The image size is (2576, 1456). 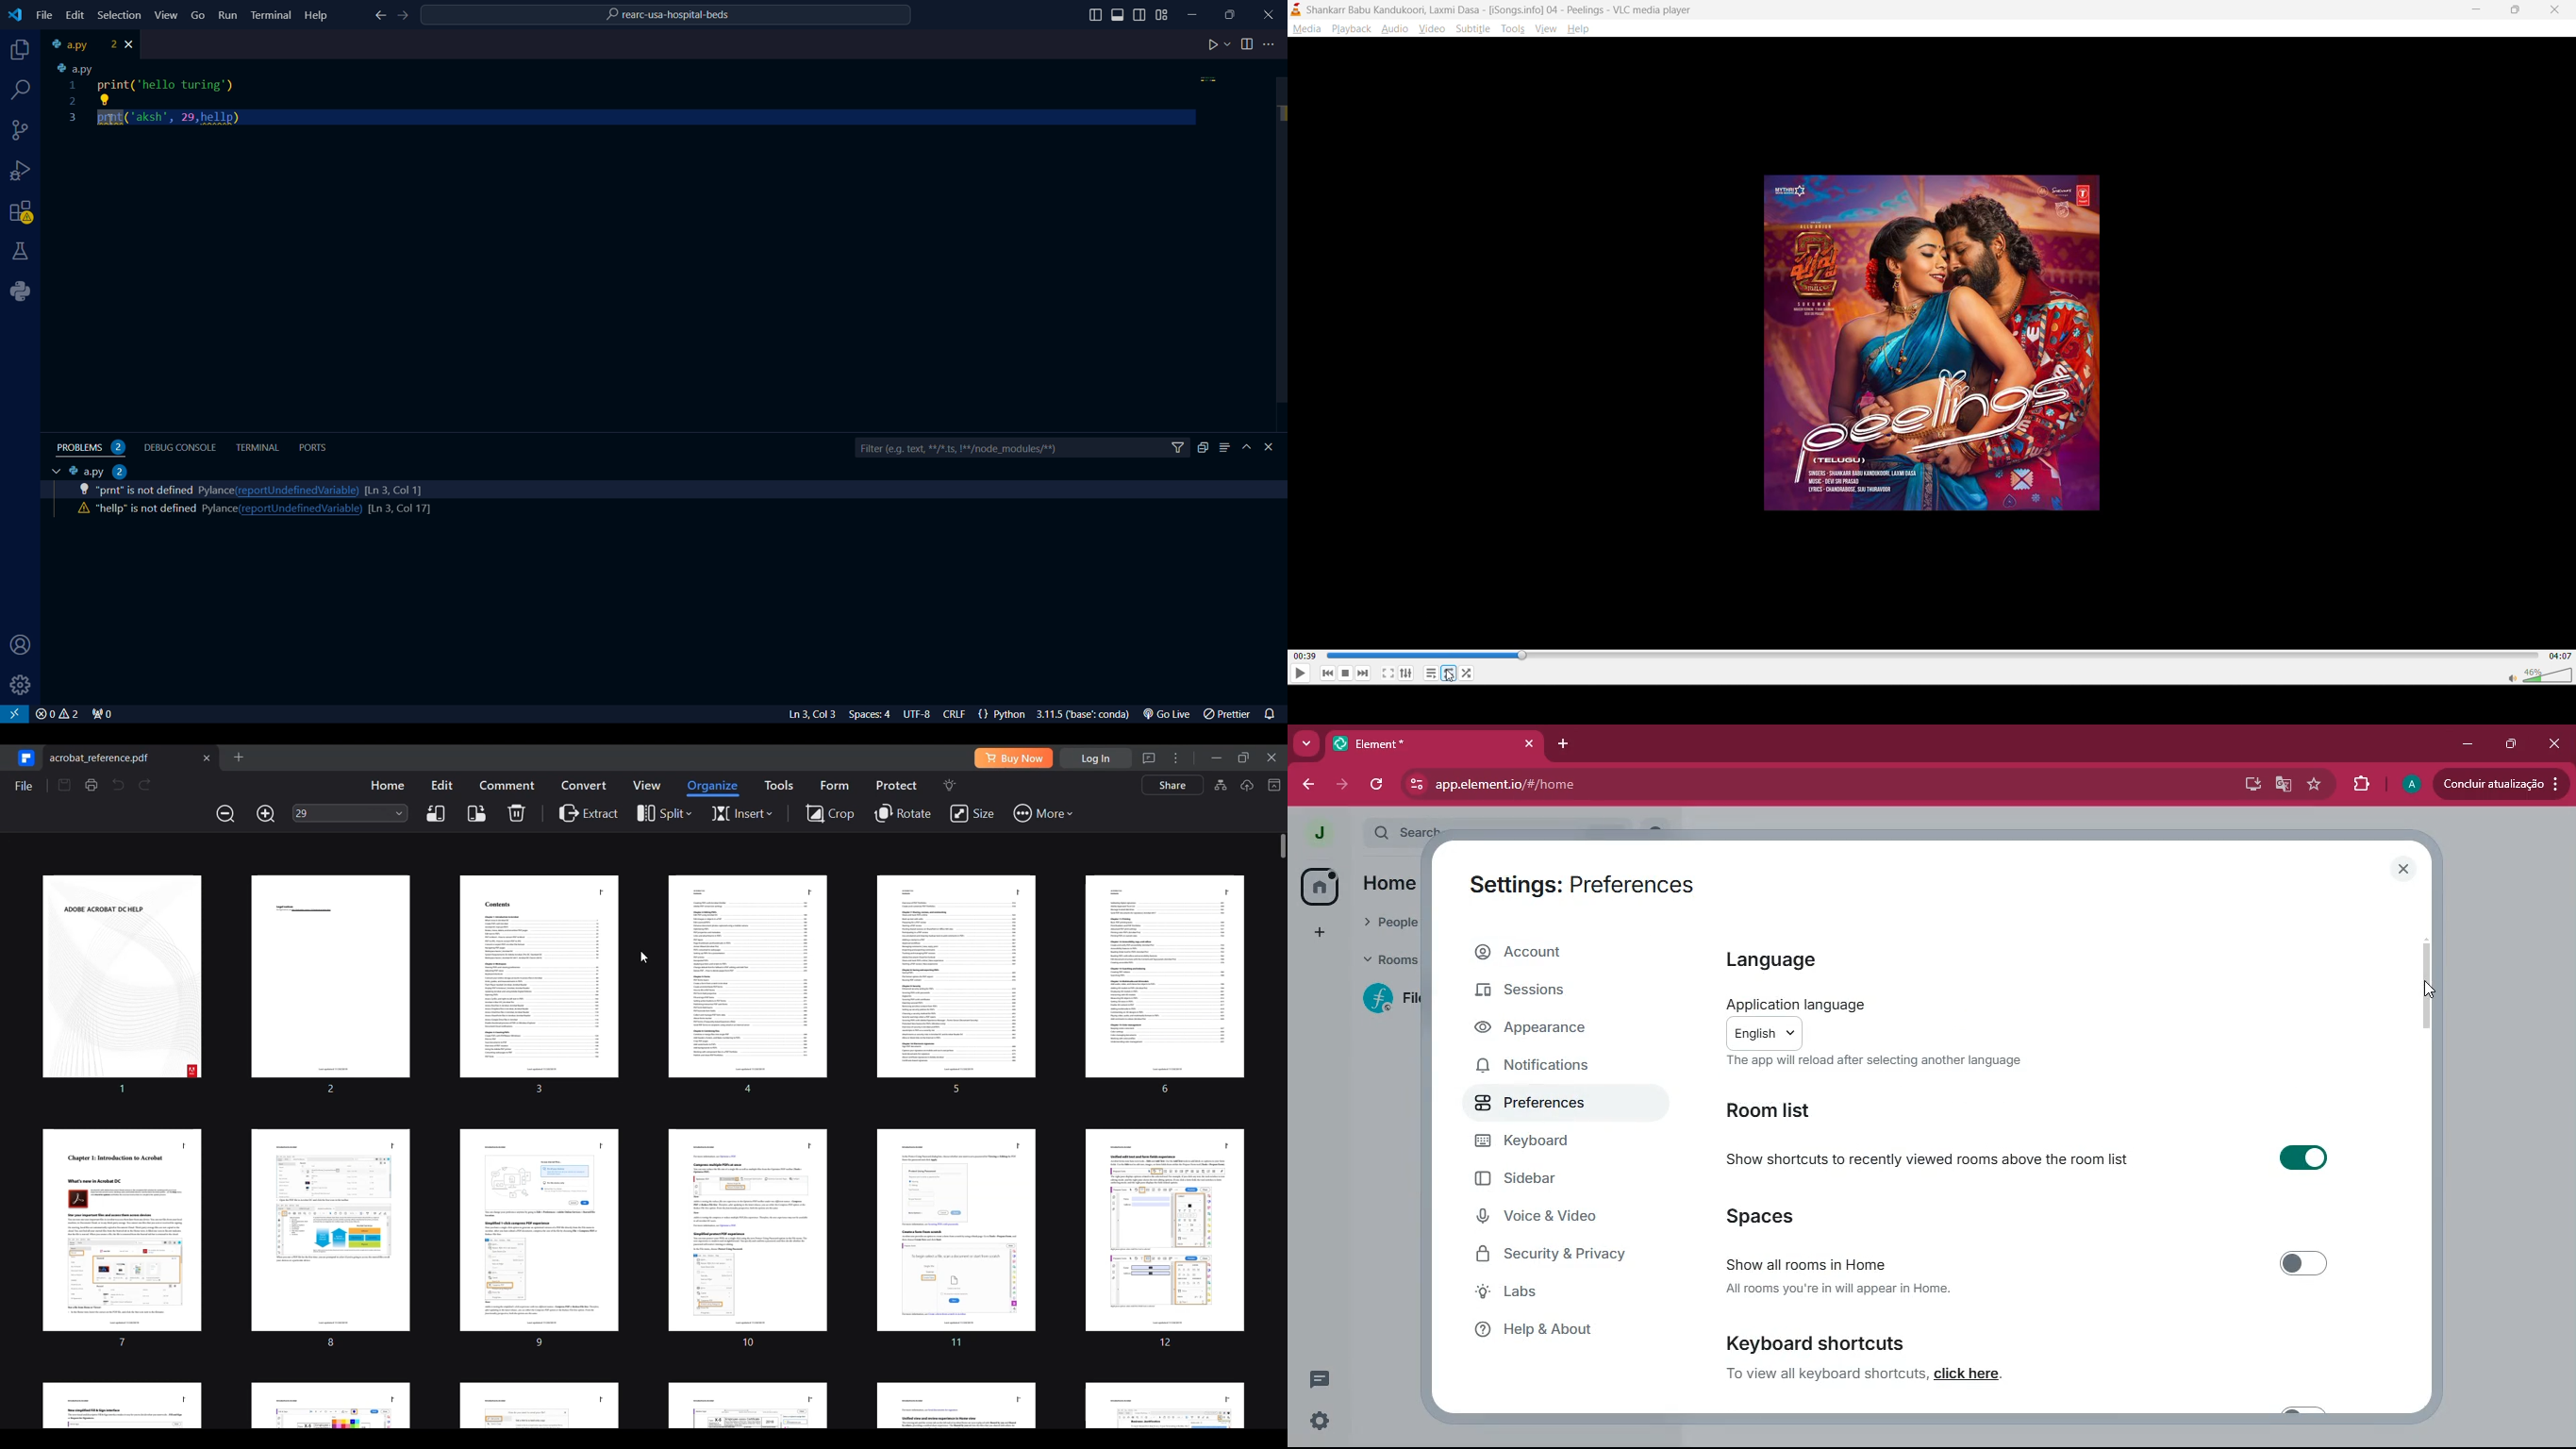 I want to click on To view all keyboard shortcuts, so click(x=1823, y=1374).